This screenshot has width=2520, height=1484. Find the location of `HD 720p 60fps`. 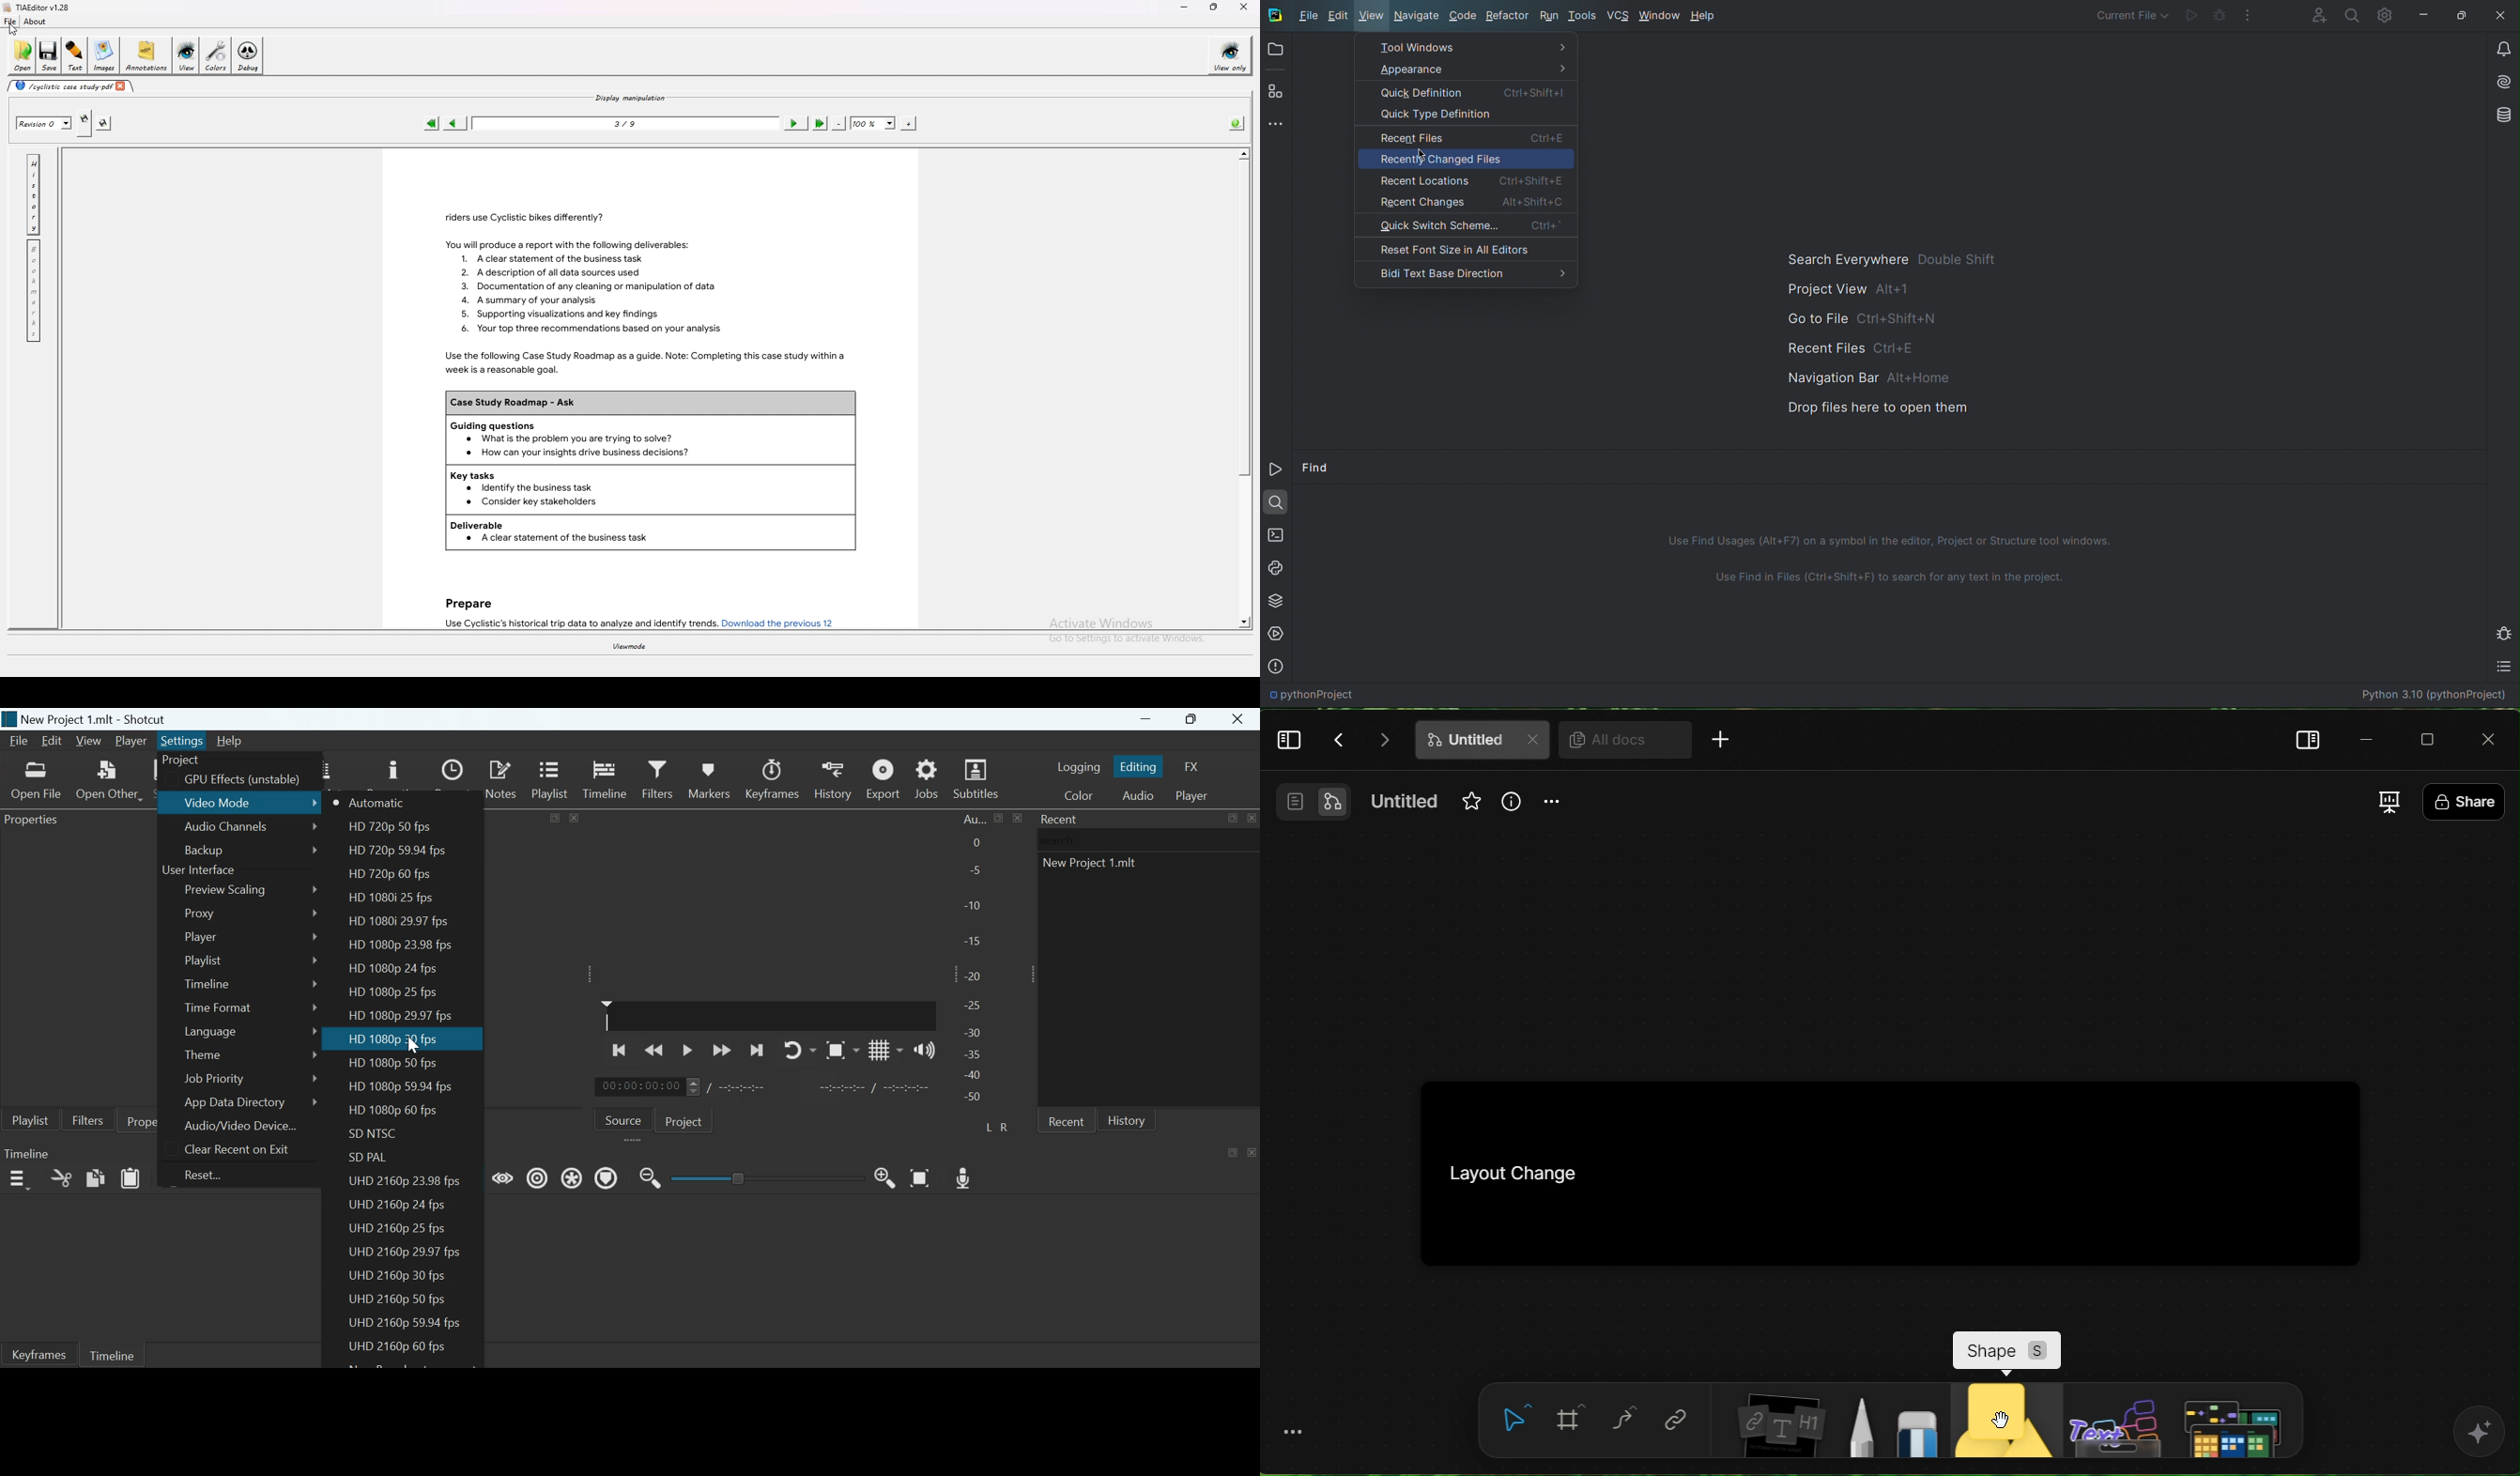

HD 720p 60fps is located at coordinates (390, 875).